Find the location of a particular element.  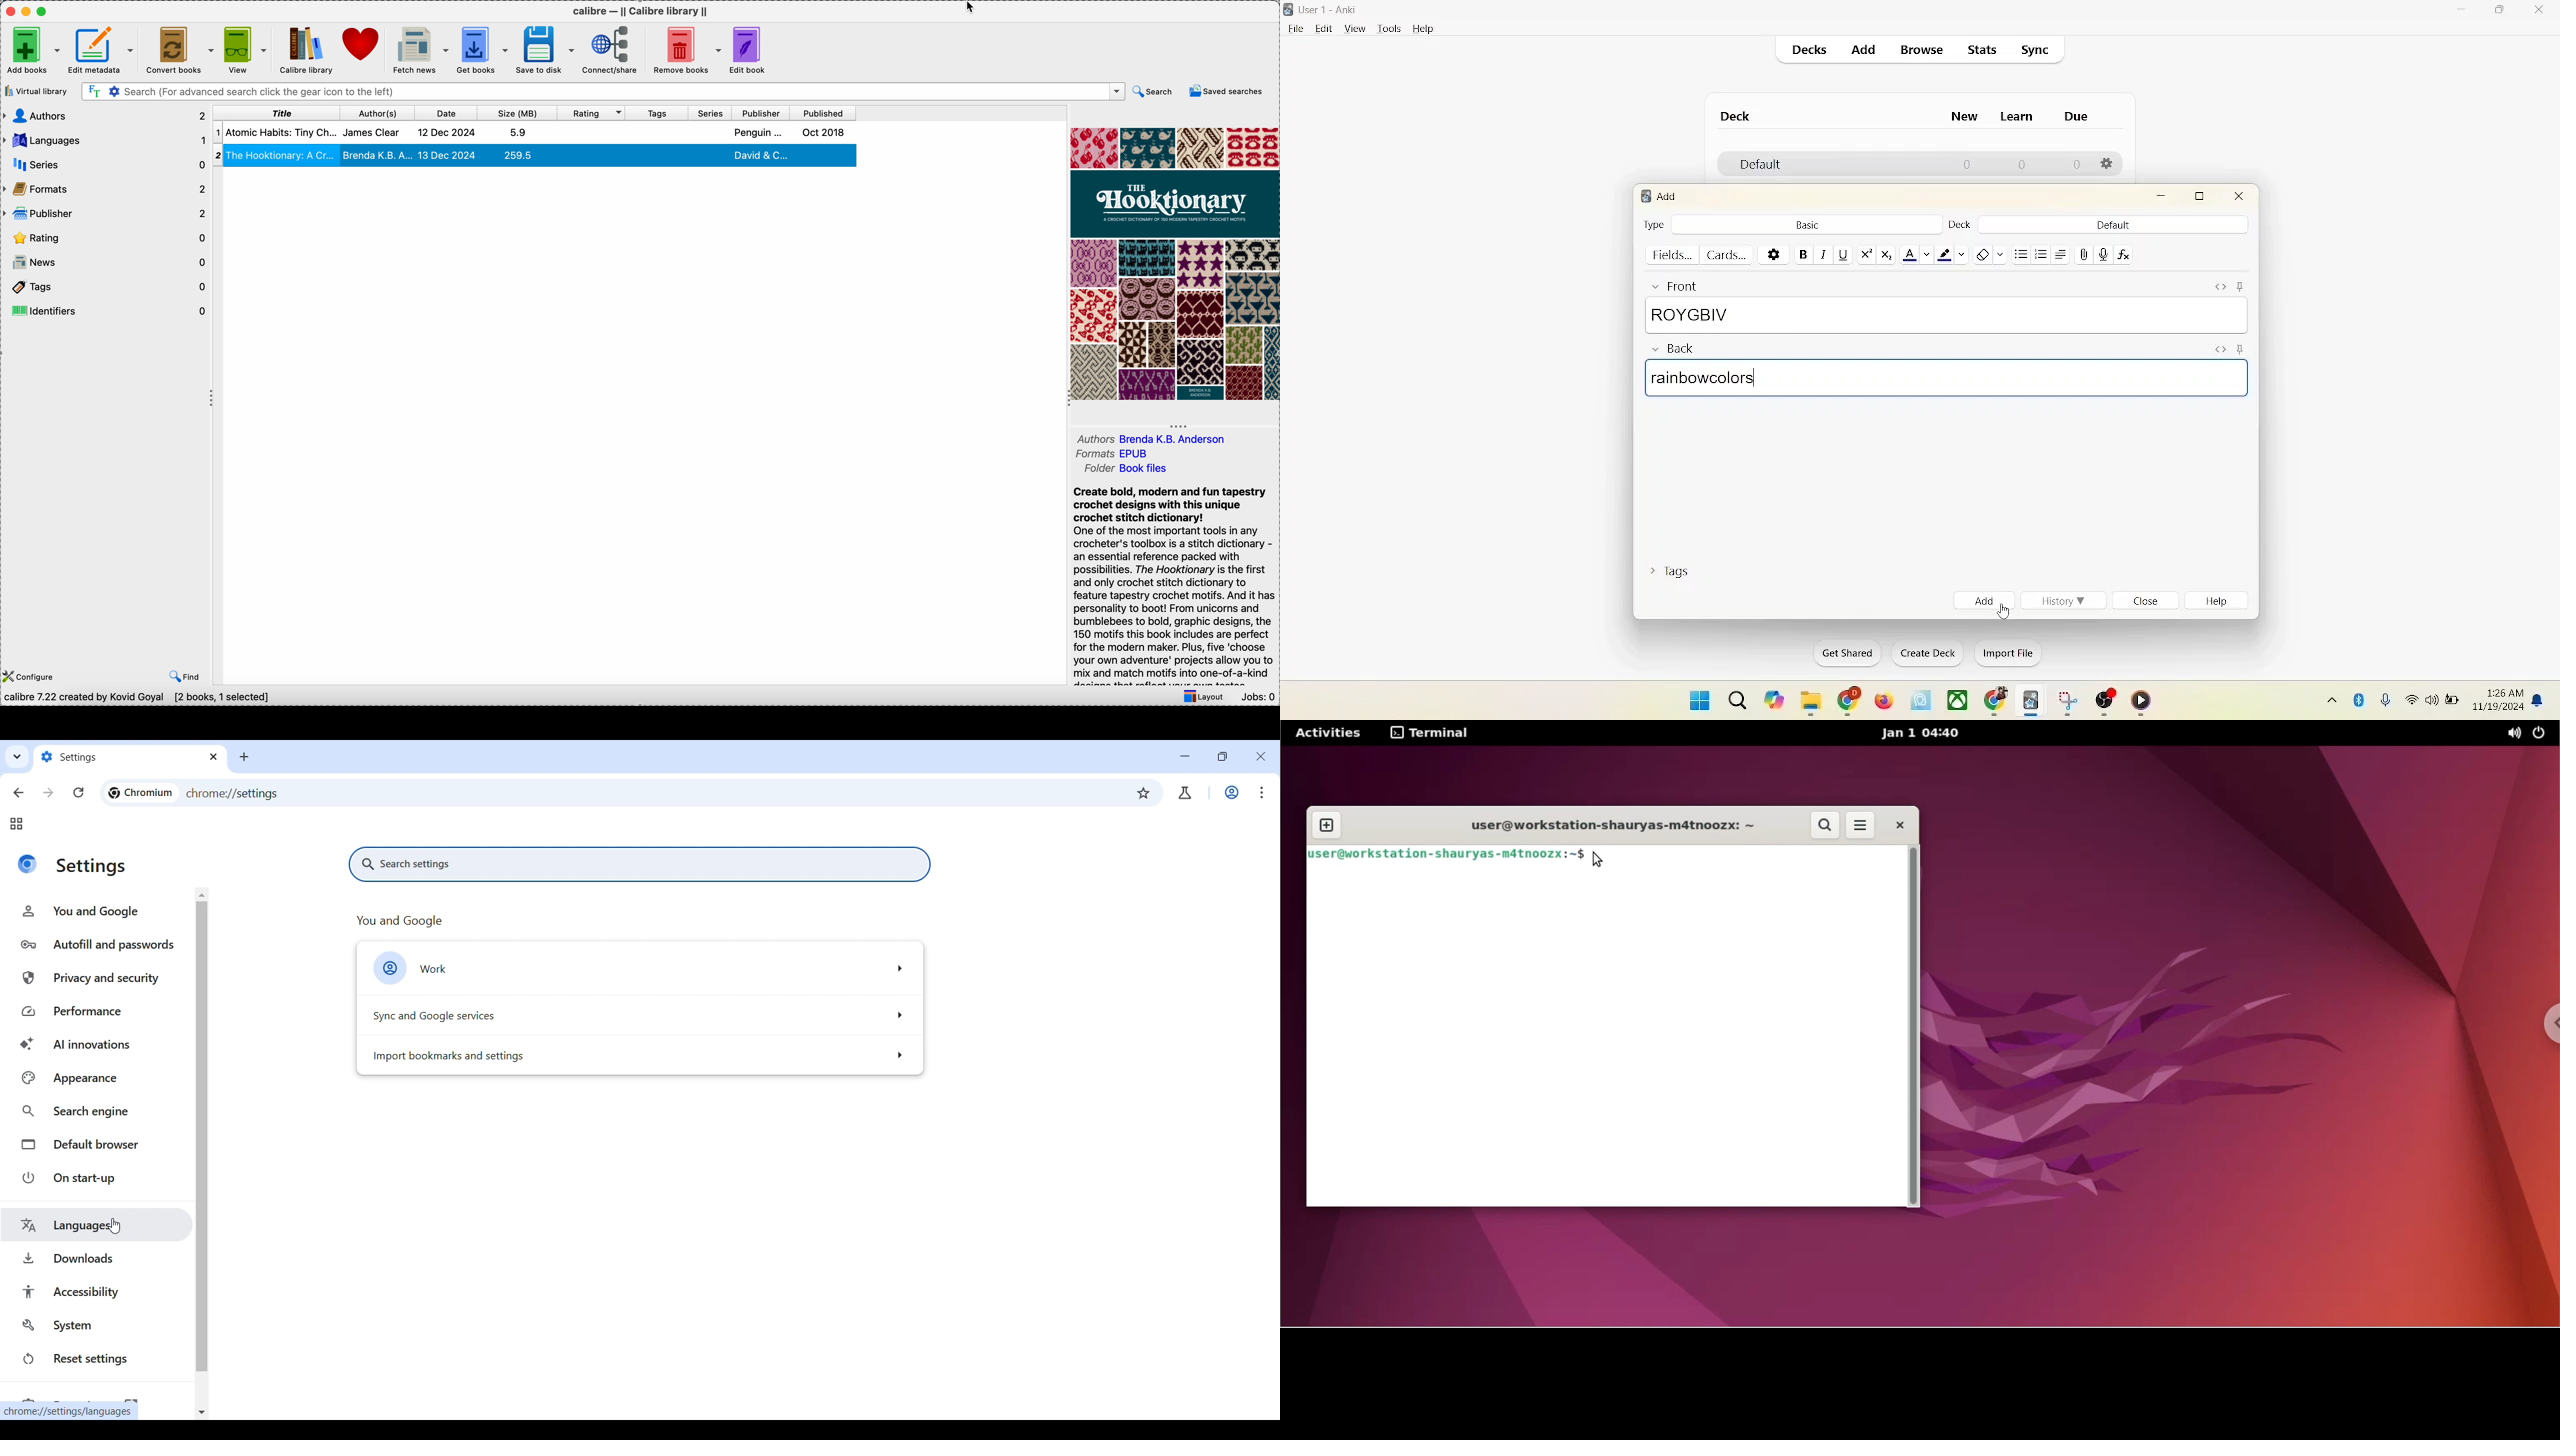

User1-Anki is located at coordinates (1332, 10).